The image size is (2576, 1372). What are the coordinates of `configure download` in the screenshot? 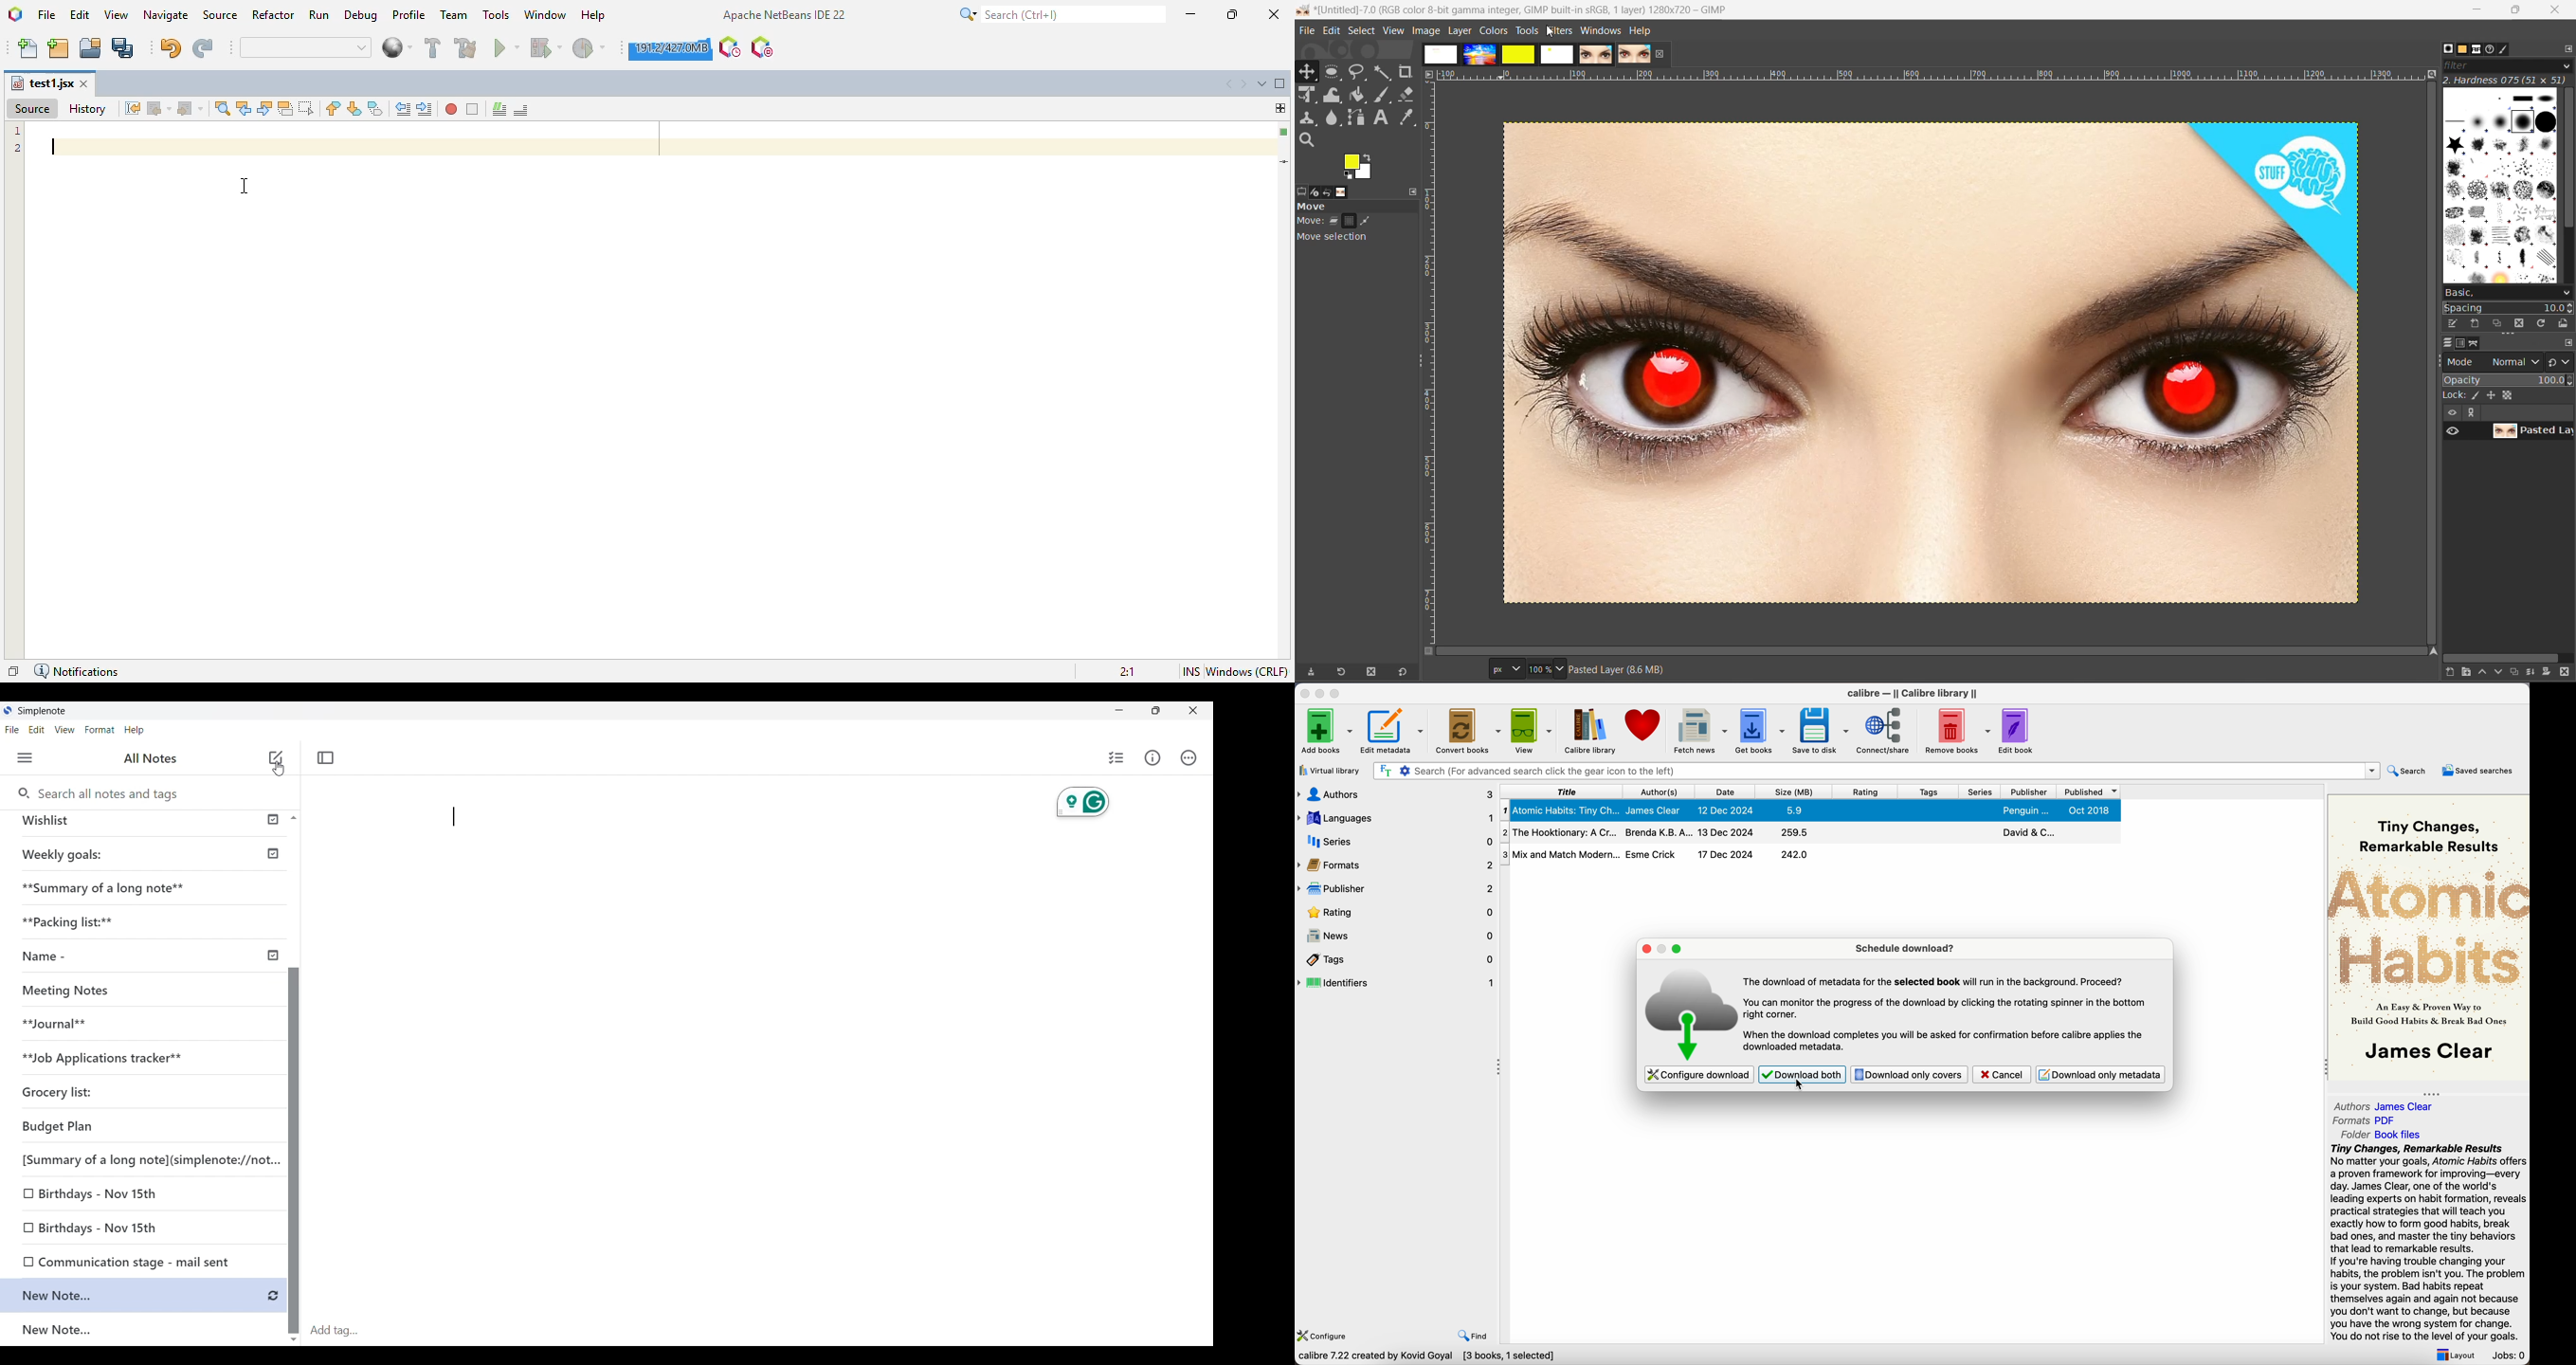 It's located at (1700, 1074).